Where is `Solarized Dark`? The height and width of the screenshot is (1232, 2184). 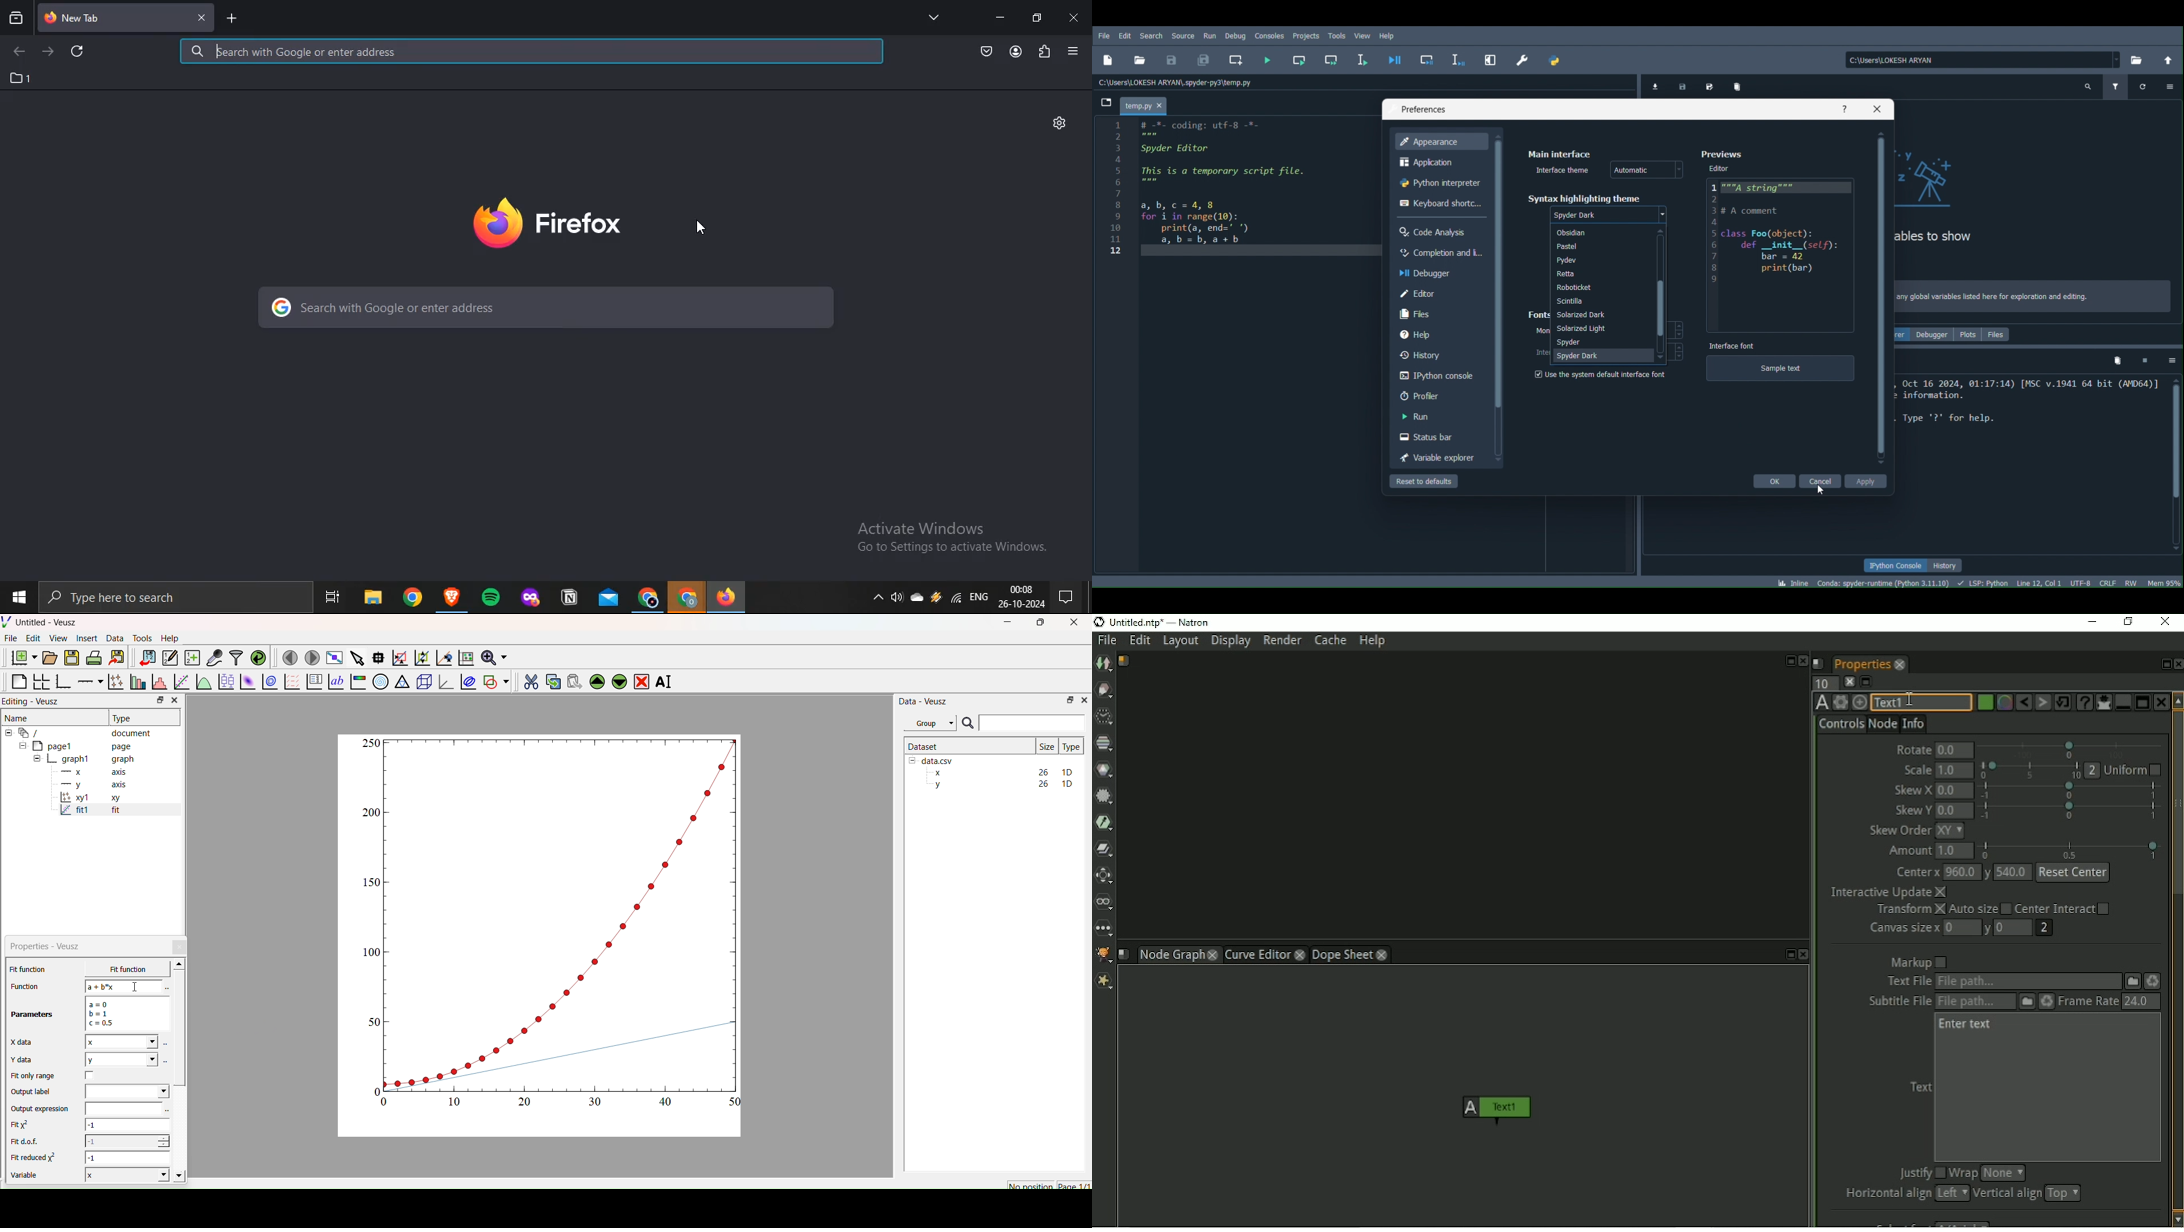
Solarized Dark is located at coordinates (1600, 314).